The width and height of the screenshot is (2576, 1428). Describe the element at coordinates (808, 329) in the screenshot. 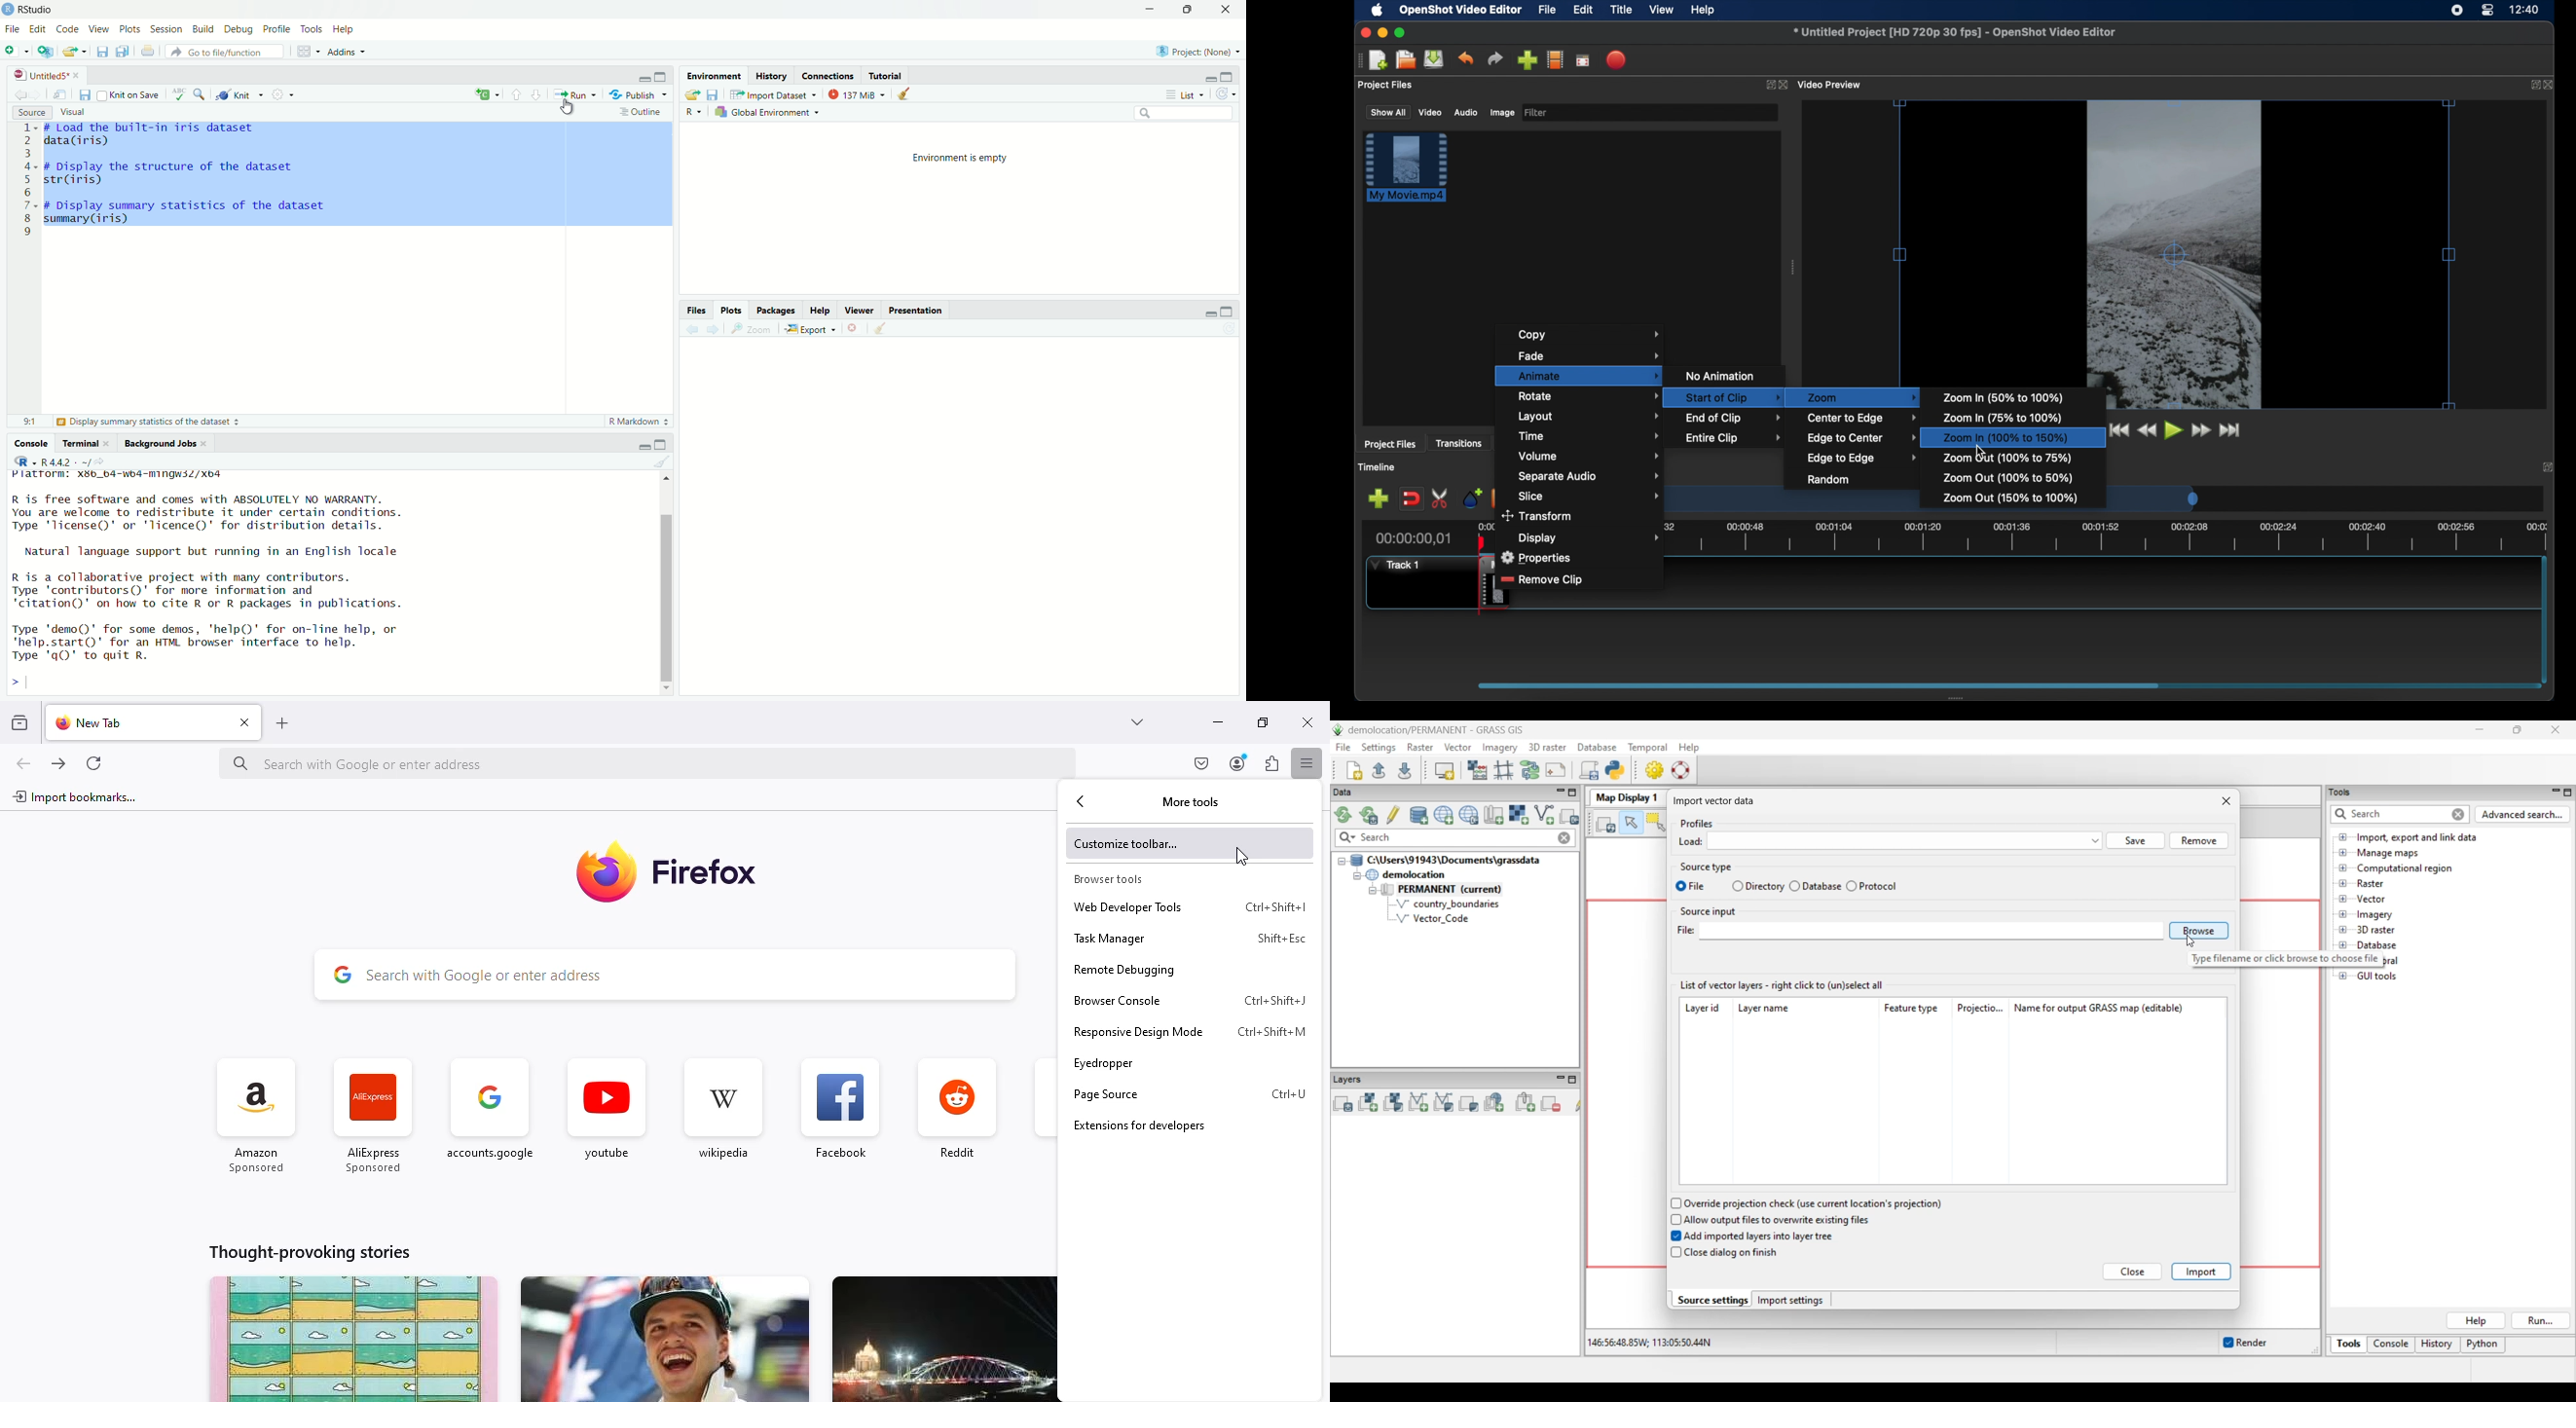

I see `Export` at that location.